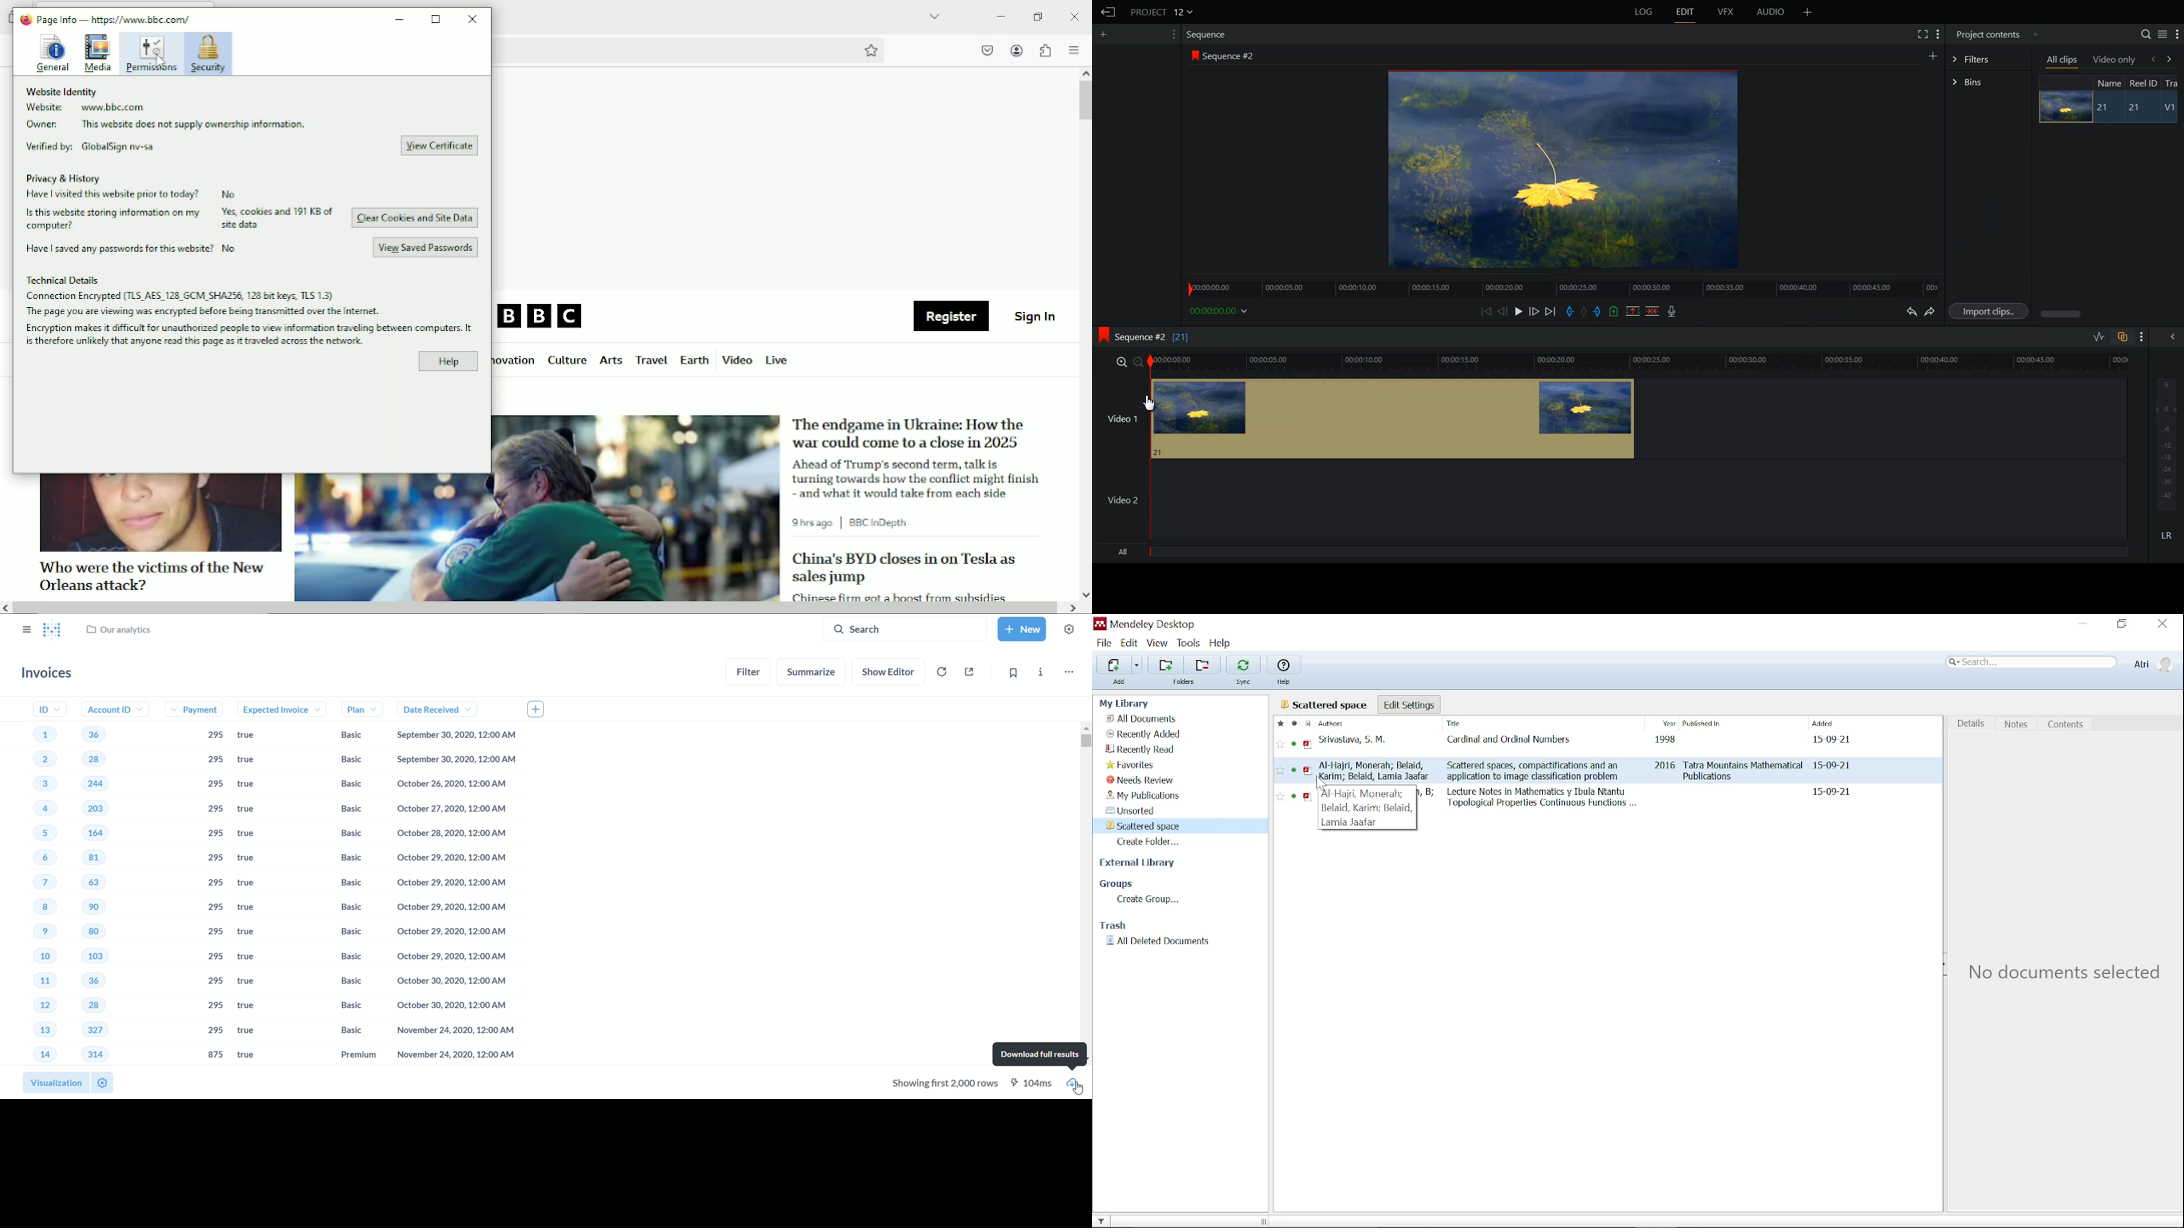 This screenshot has width=2184, height=1232. Describe the element at coordinates (1488, 311) in the screenshot. I see `Move backward` at that location.